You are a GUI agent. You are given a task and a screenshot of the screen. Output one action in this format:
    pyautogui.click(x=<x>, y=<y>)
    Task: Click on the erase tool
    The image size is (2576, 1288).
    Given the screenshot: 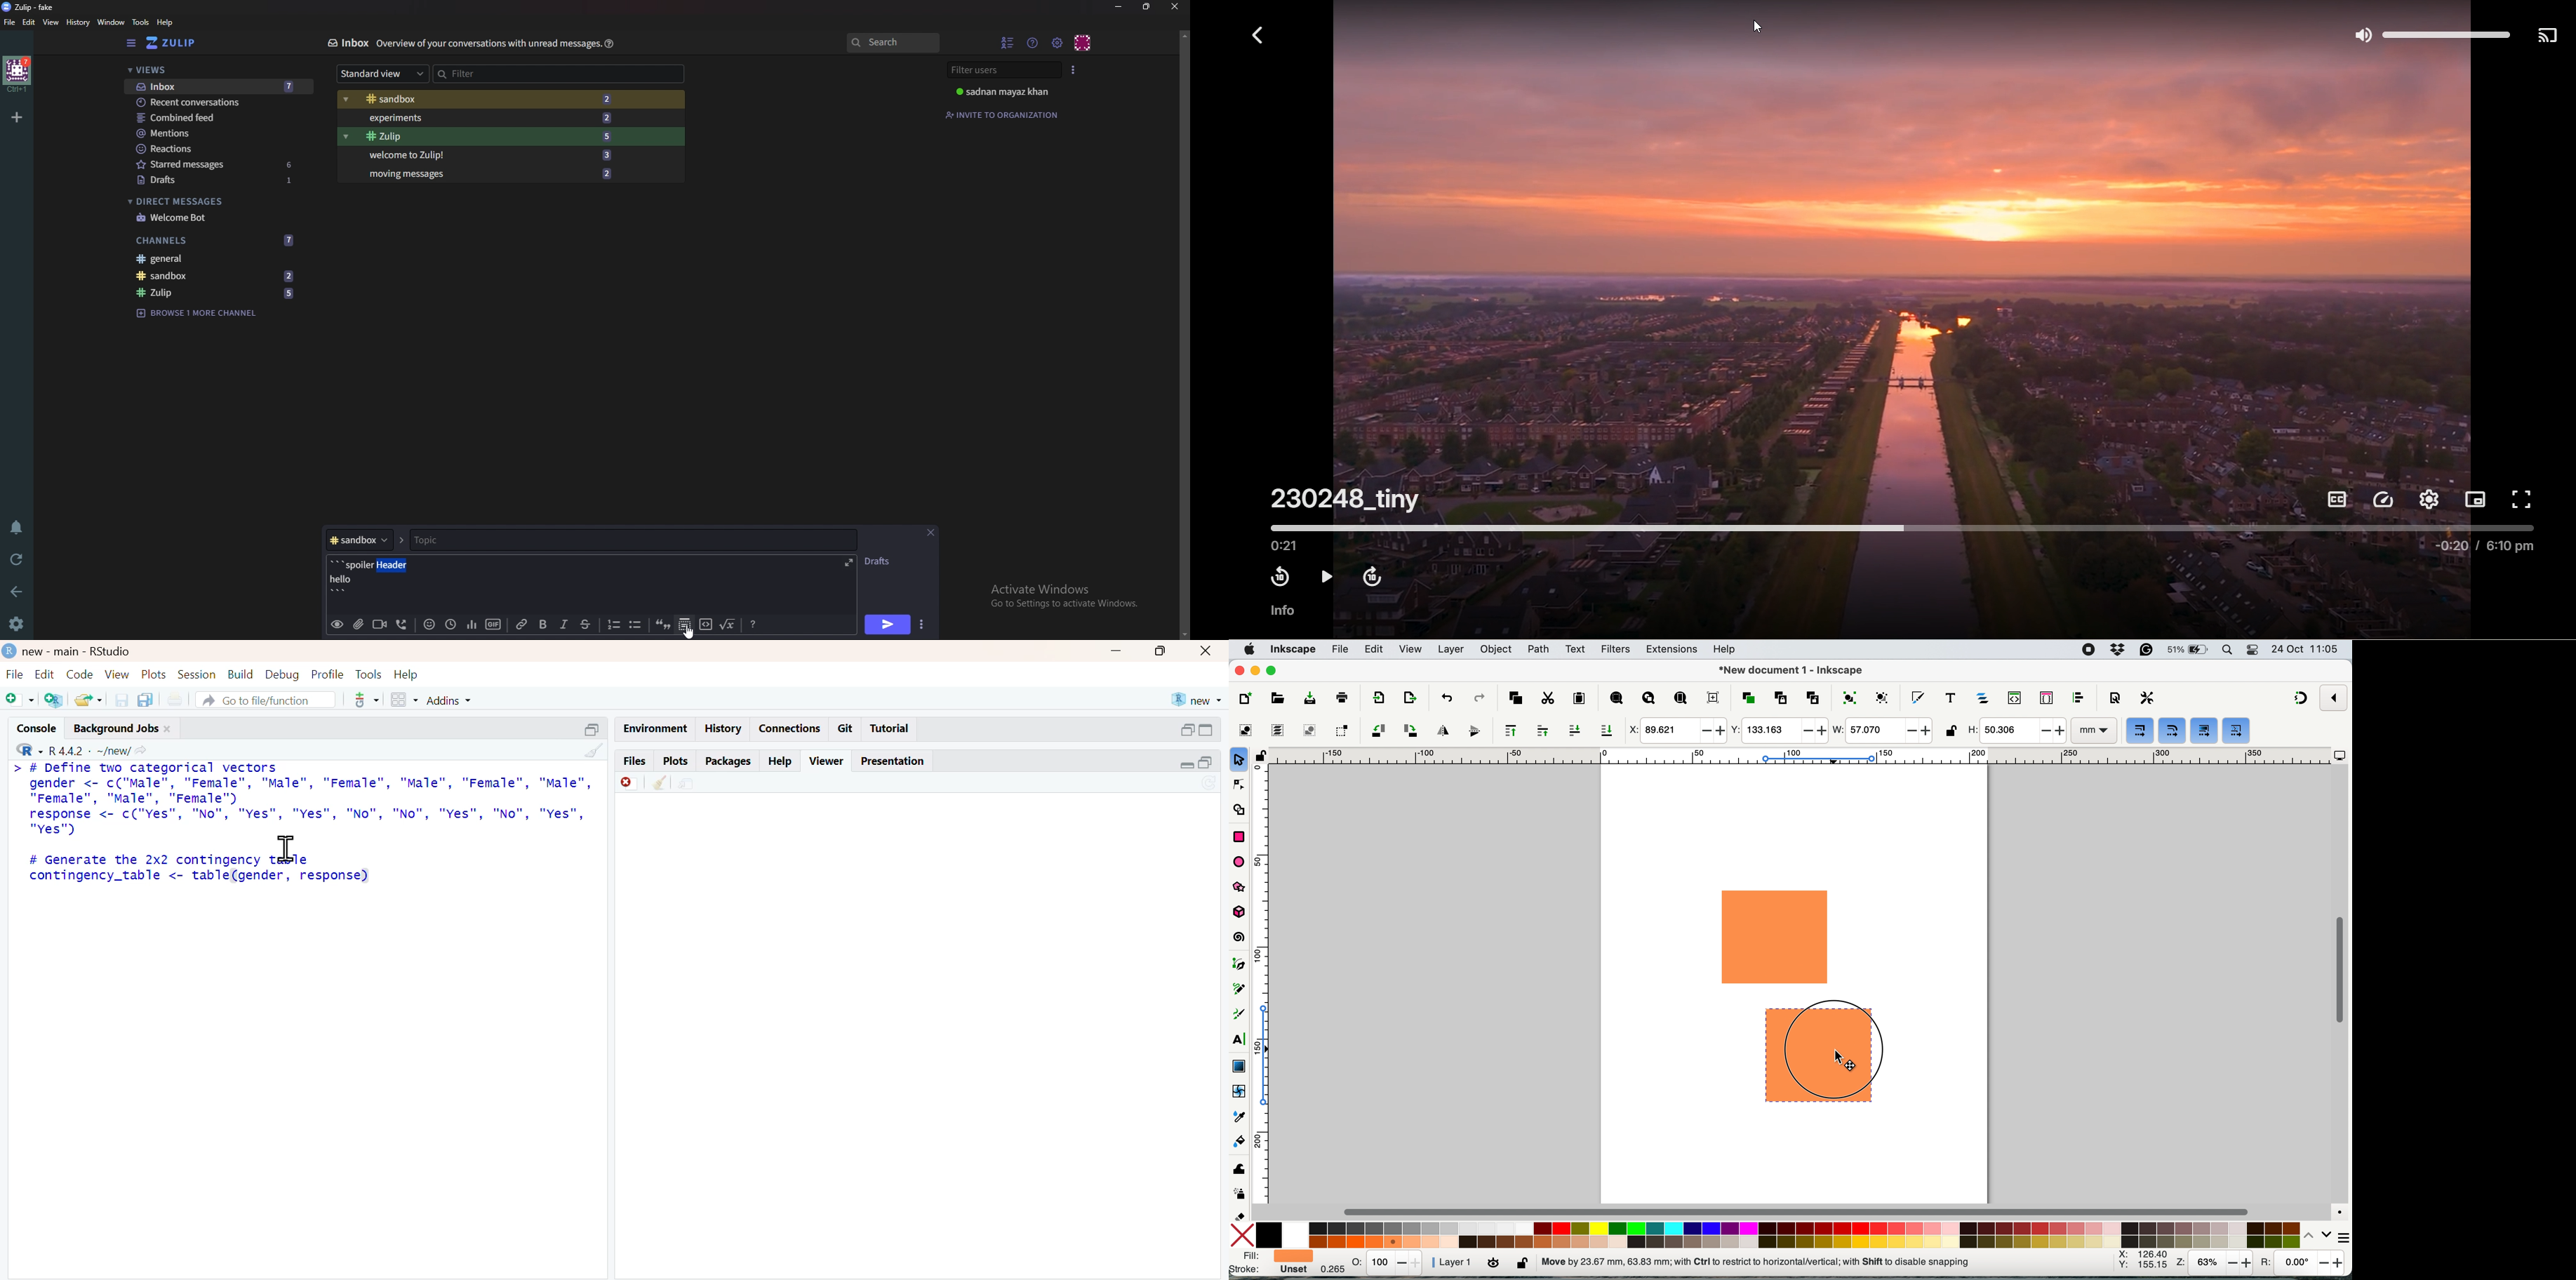 What is the action you would take?
    pyautogui.click(x=1241, y=1216)
    